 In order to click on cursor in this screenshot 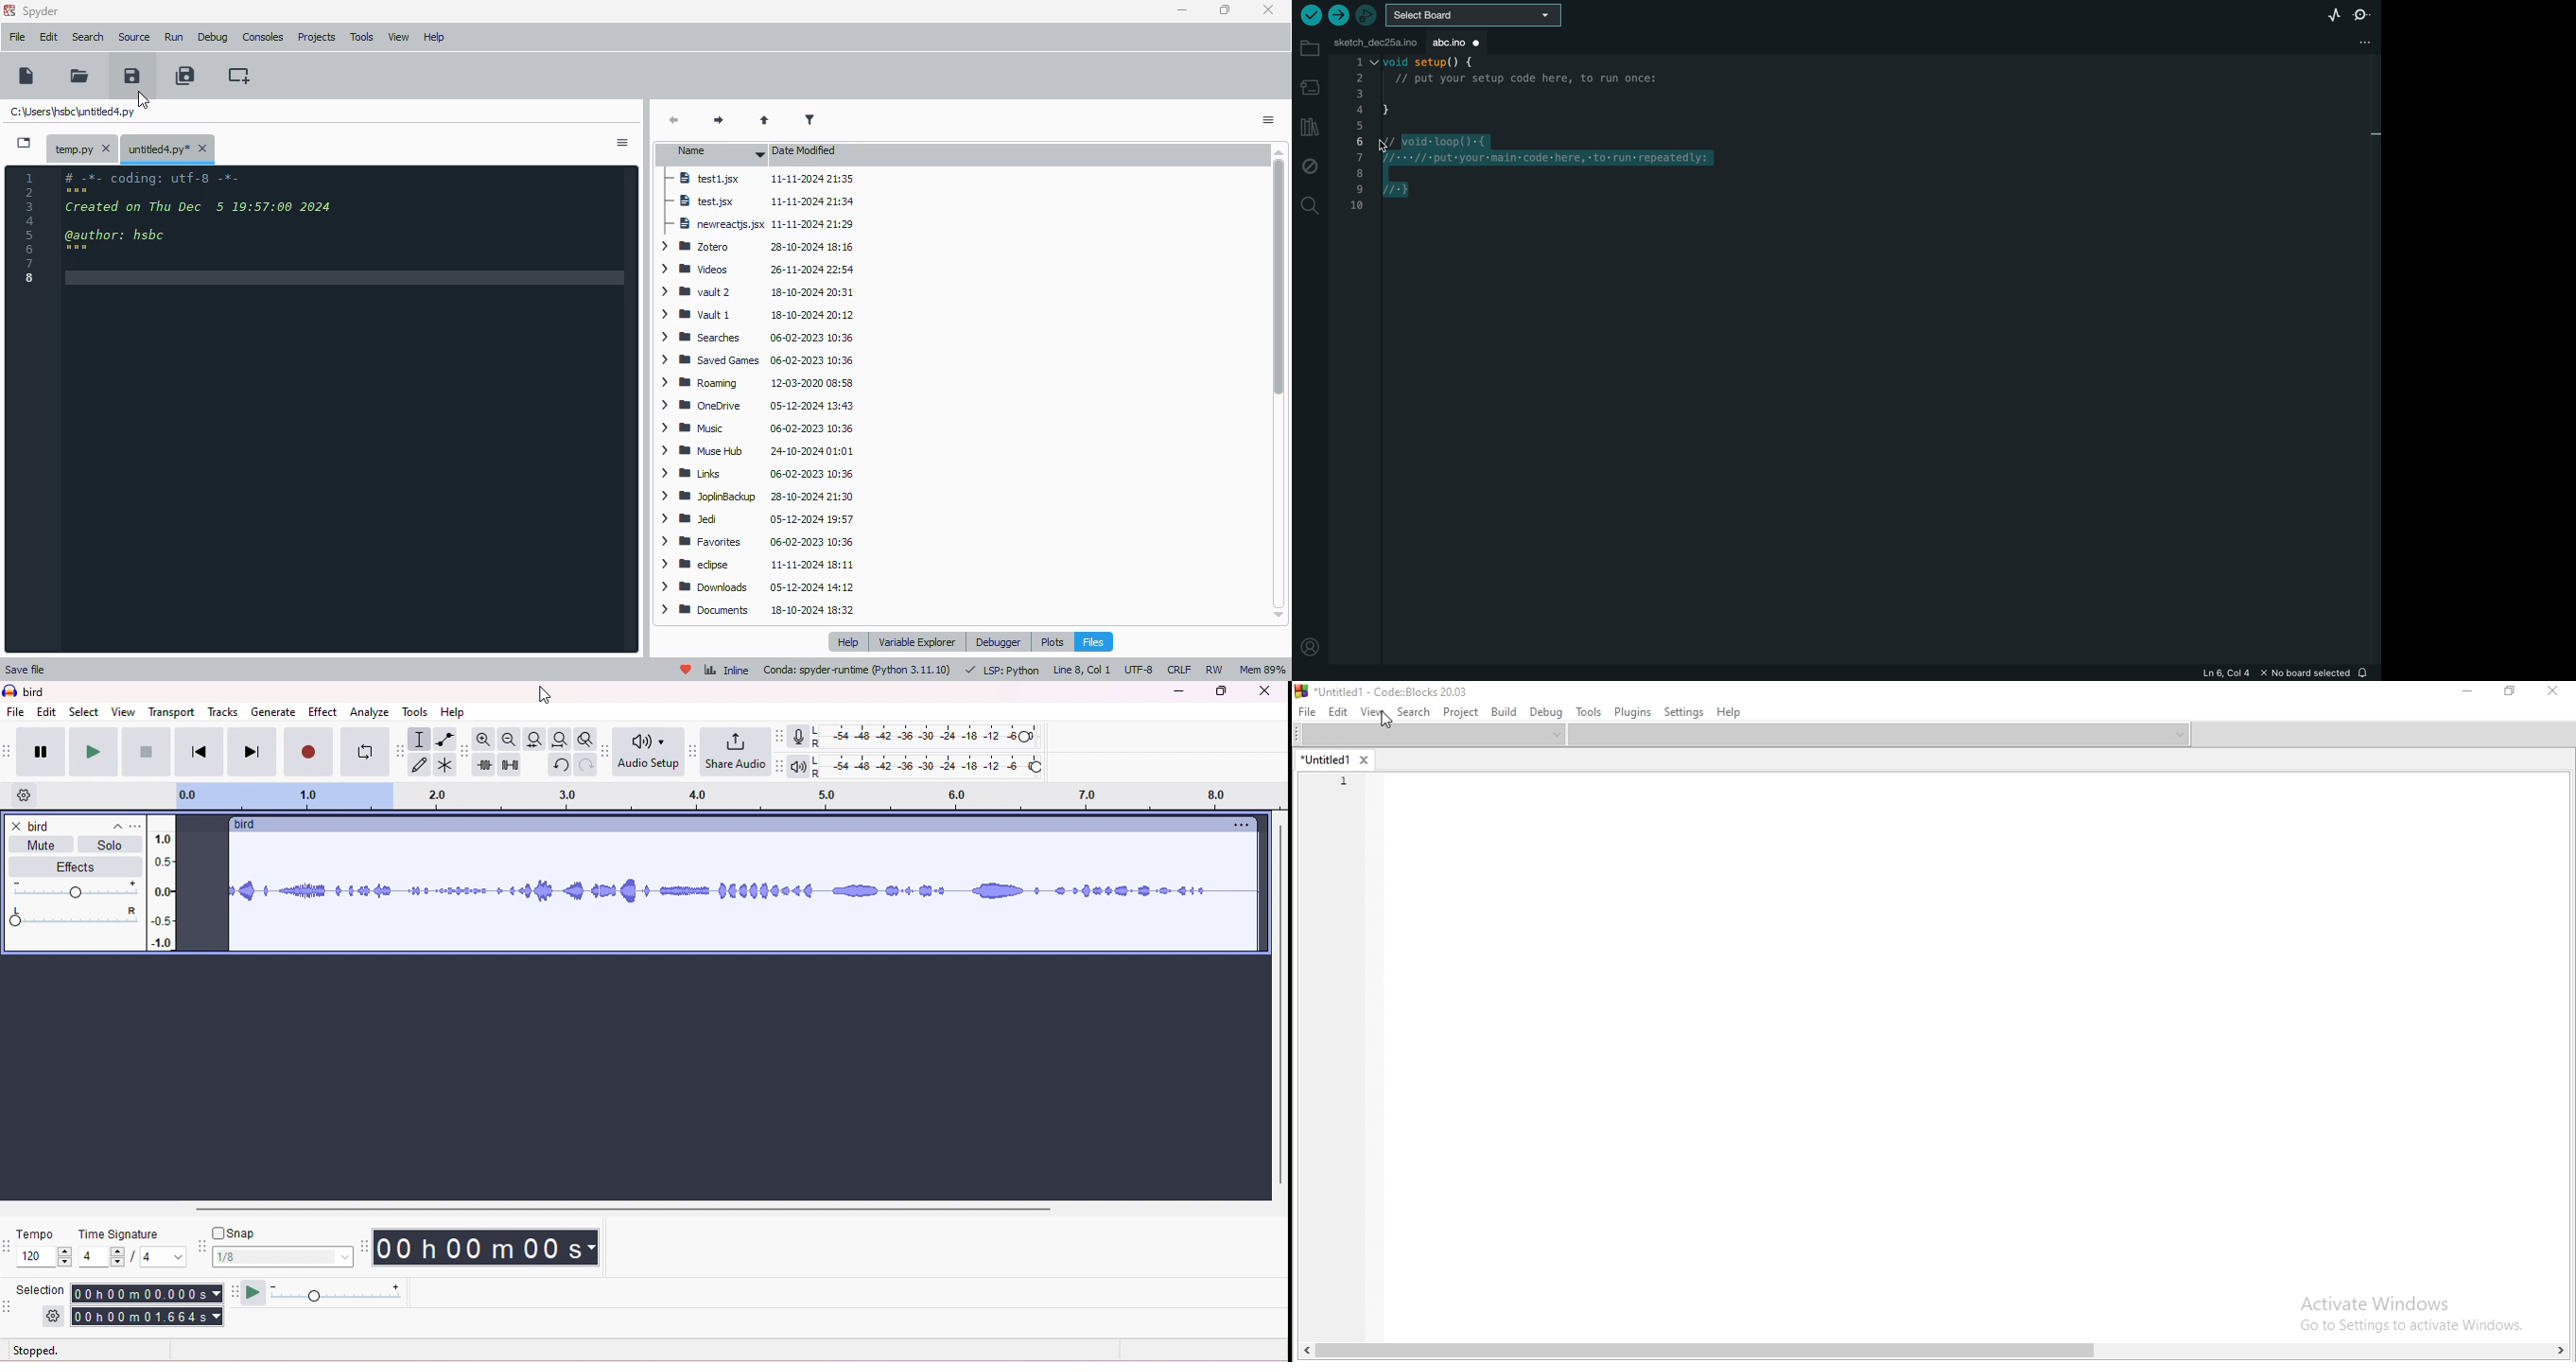, I will do `click(548, 697)`.